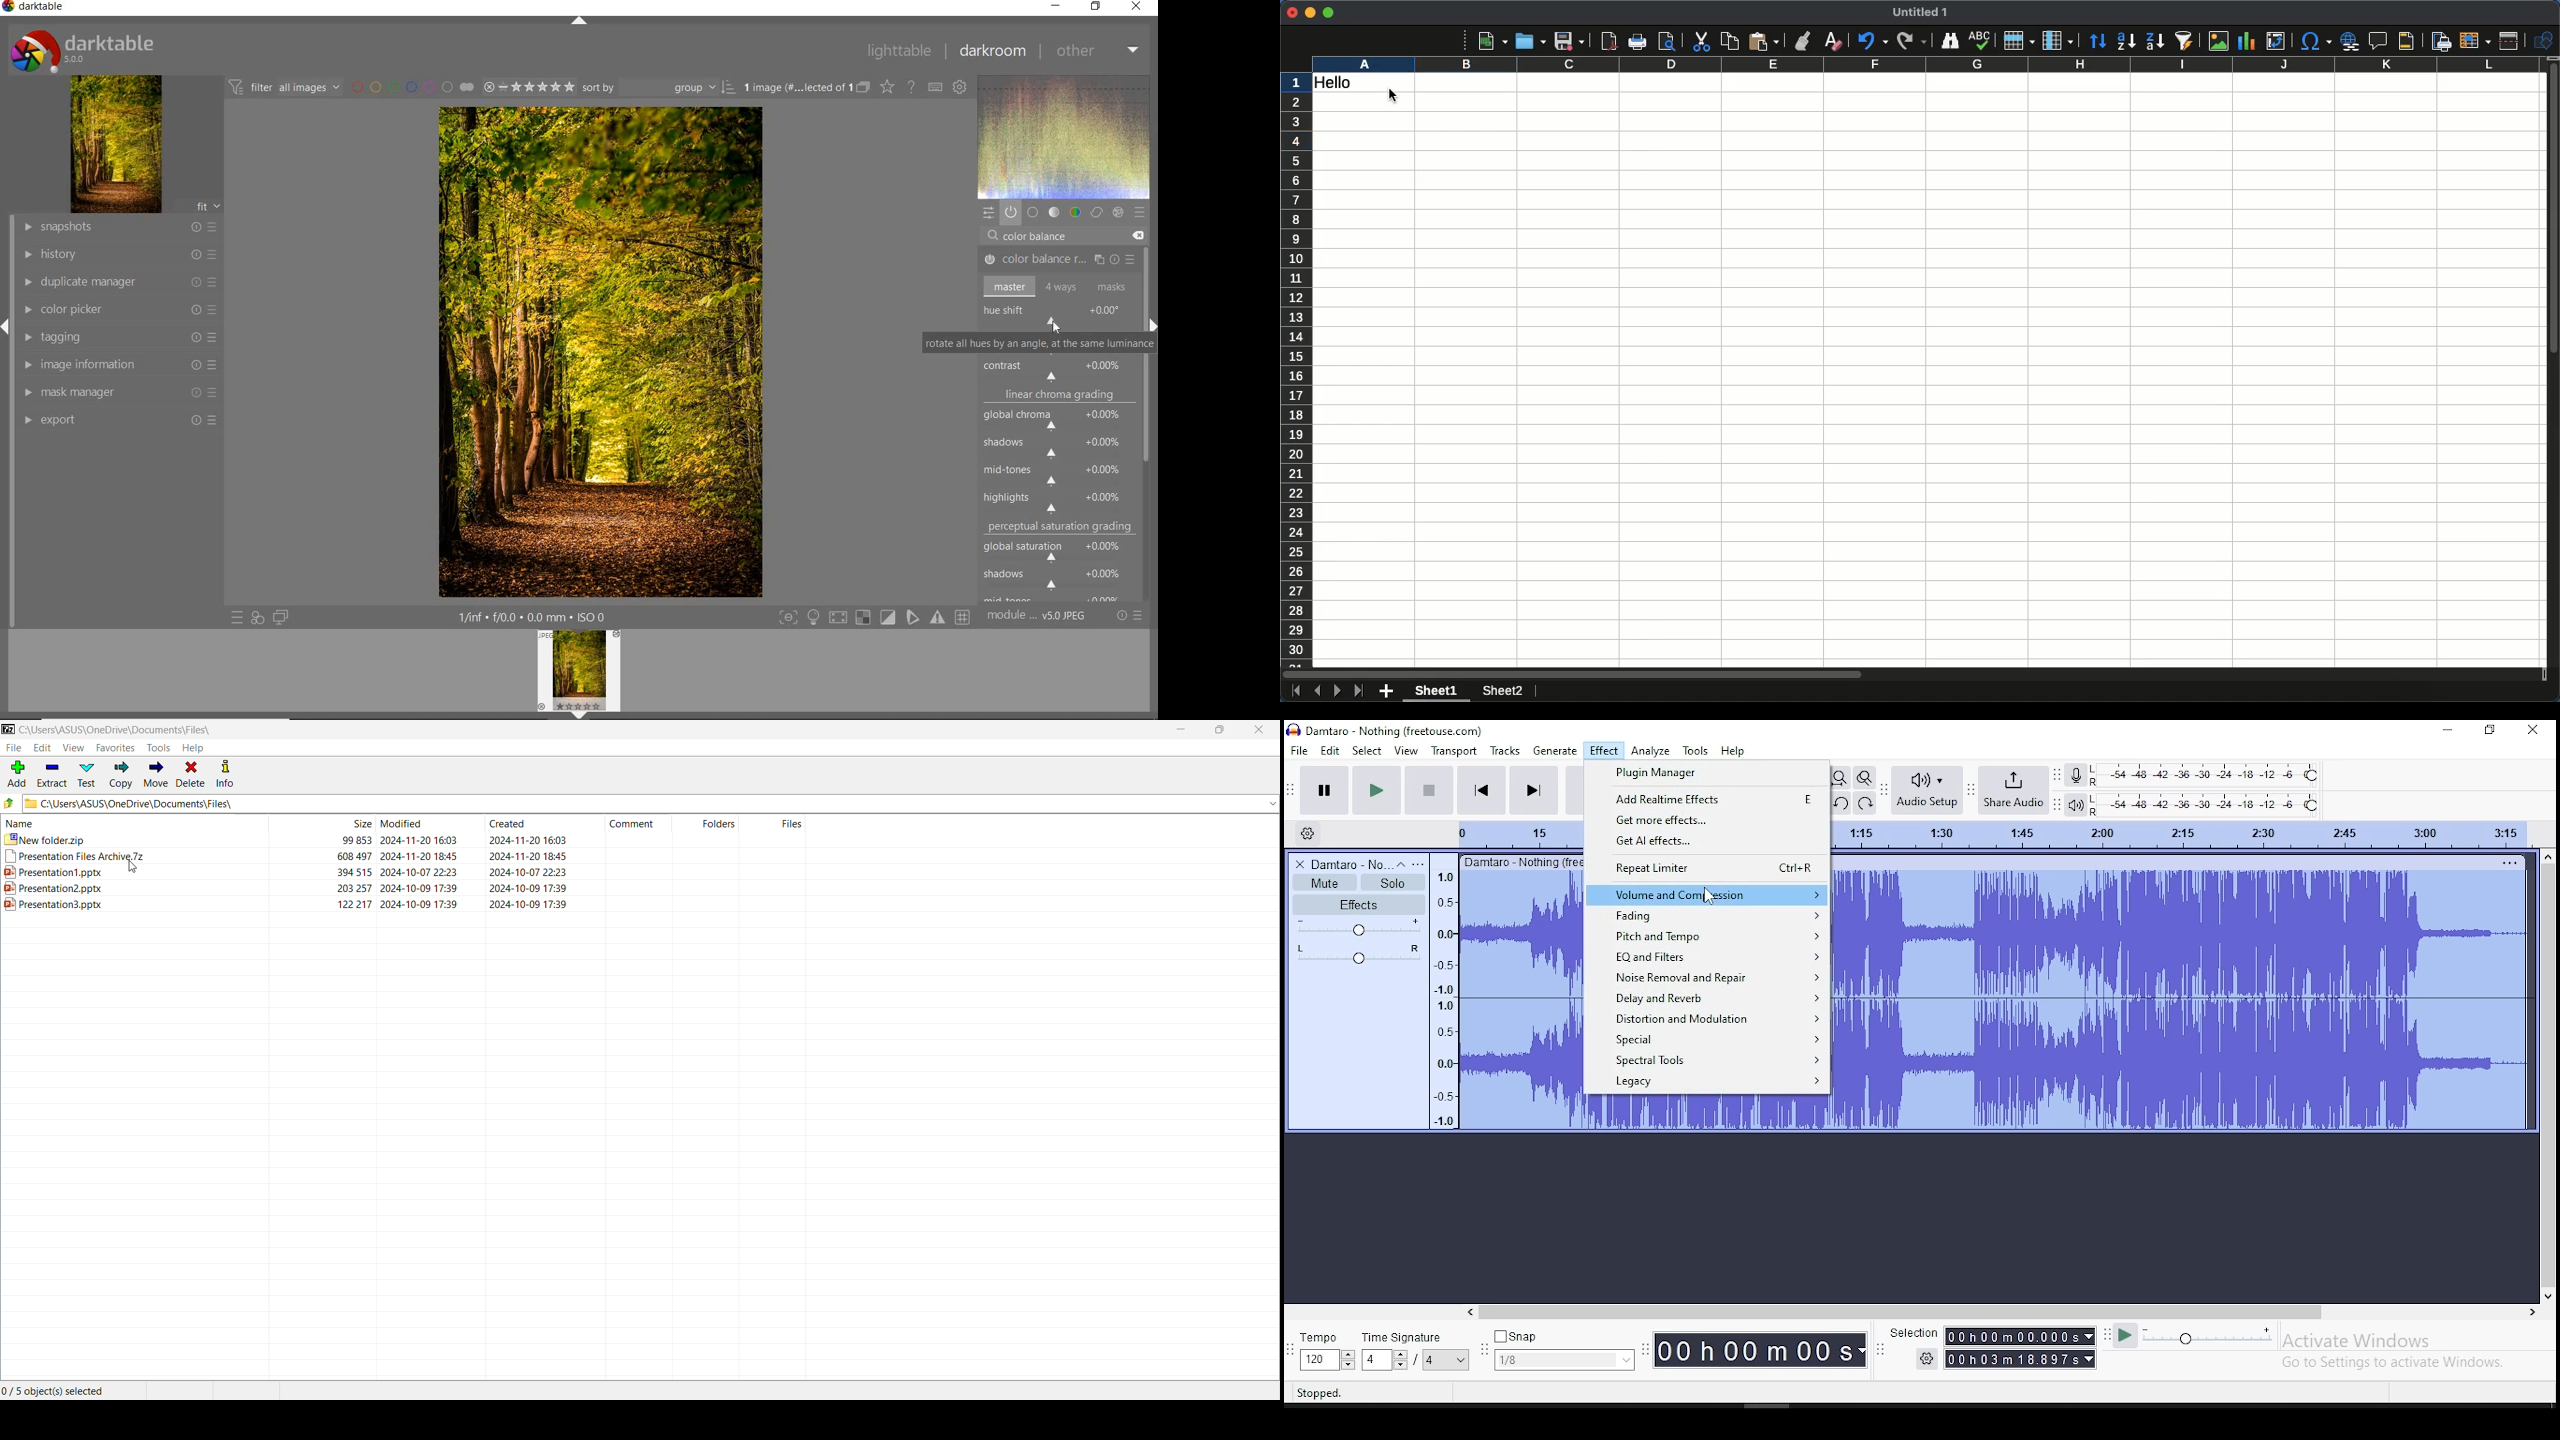  I want to click on Sheet 2, so click(1500, 692).